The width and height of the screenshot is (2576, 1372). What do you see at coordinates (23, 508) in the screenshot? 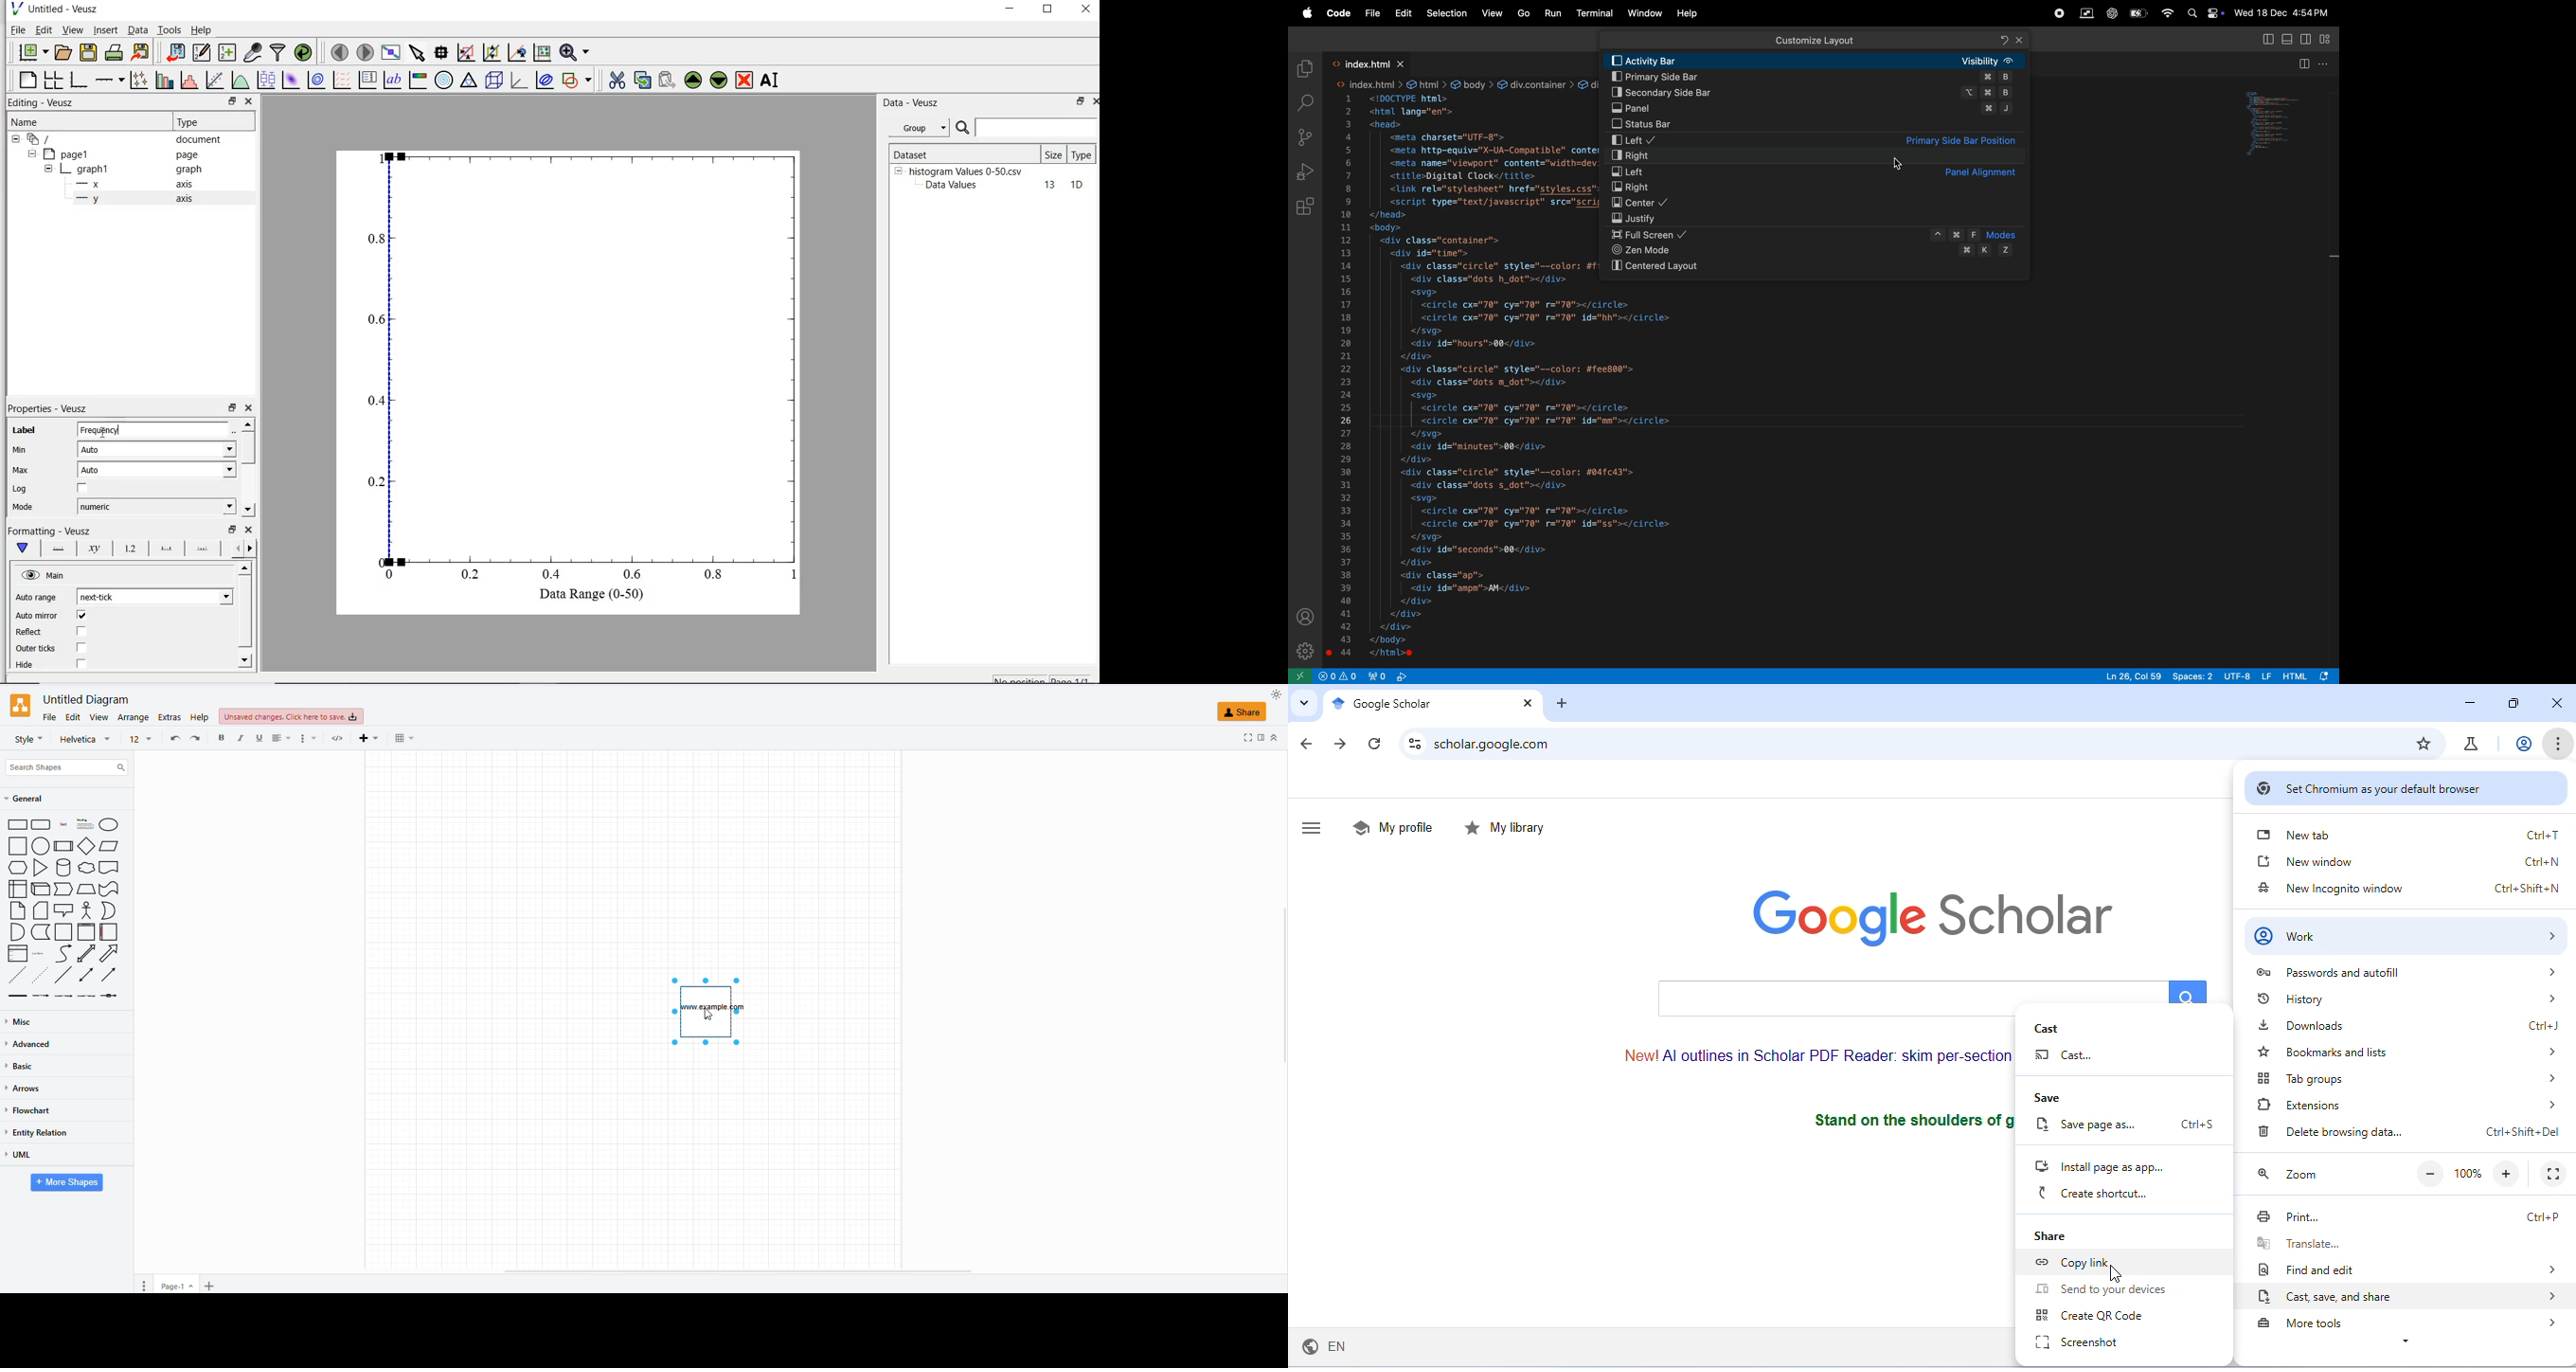
I see `| Mode` at bounding box center [23, 508].